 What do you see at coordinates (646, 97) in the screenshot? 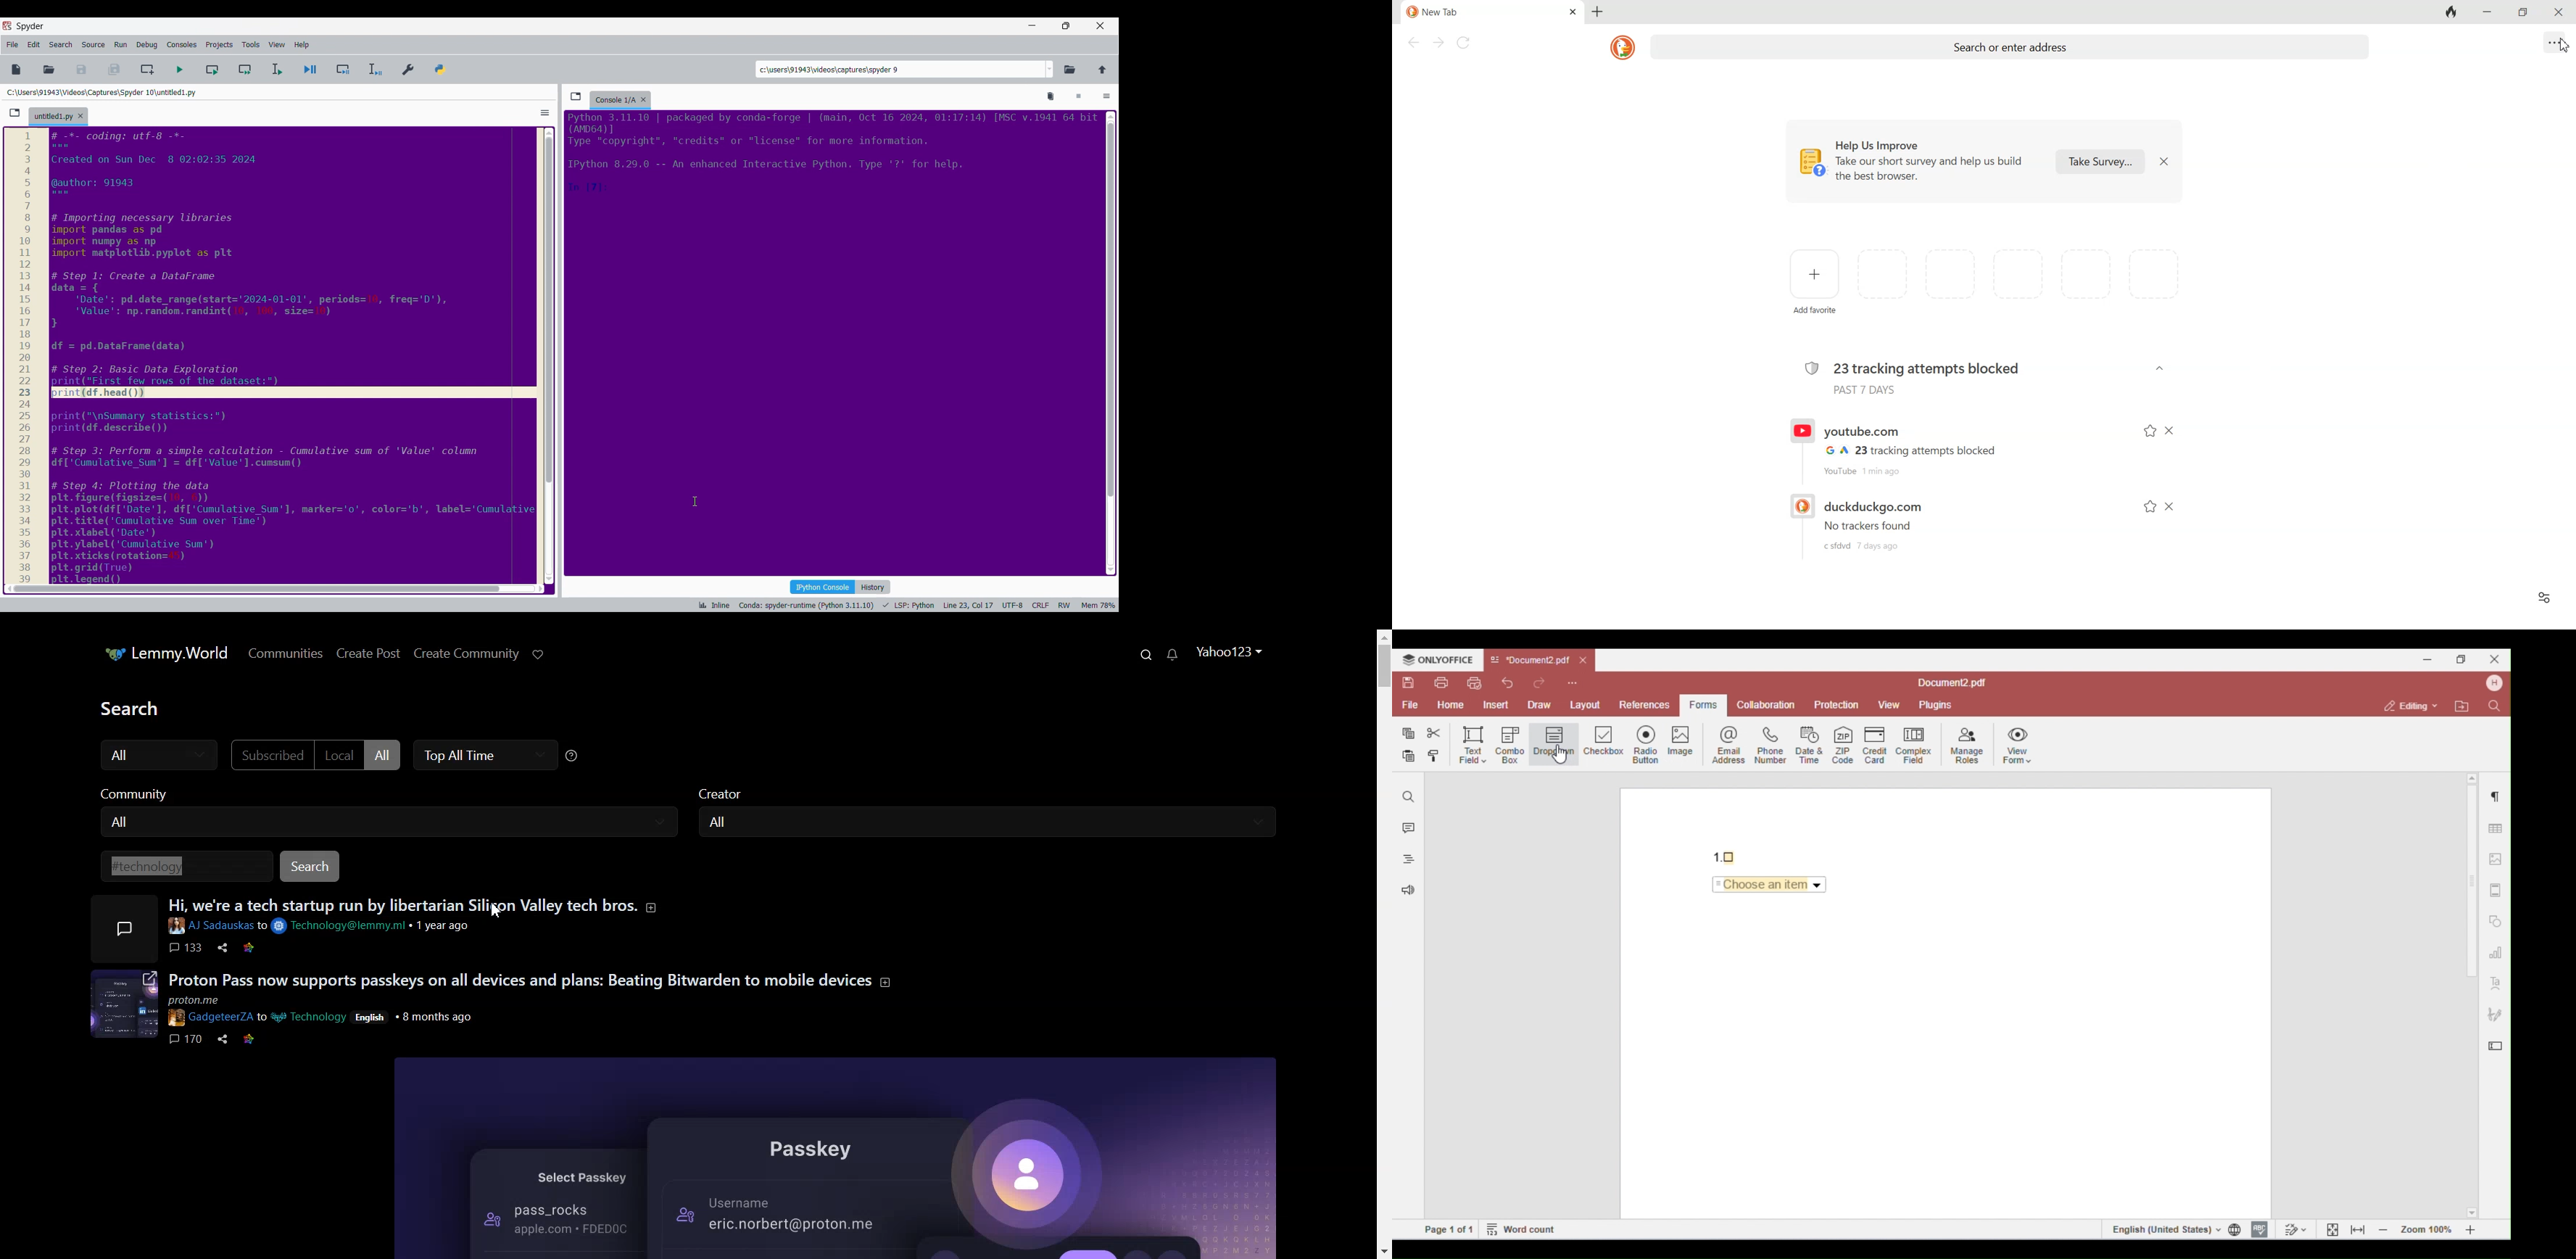
I see `Close tab` at bounding box center [646, 97].